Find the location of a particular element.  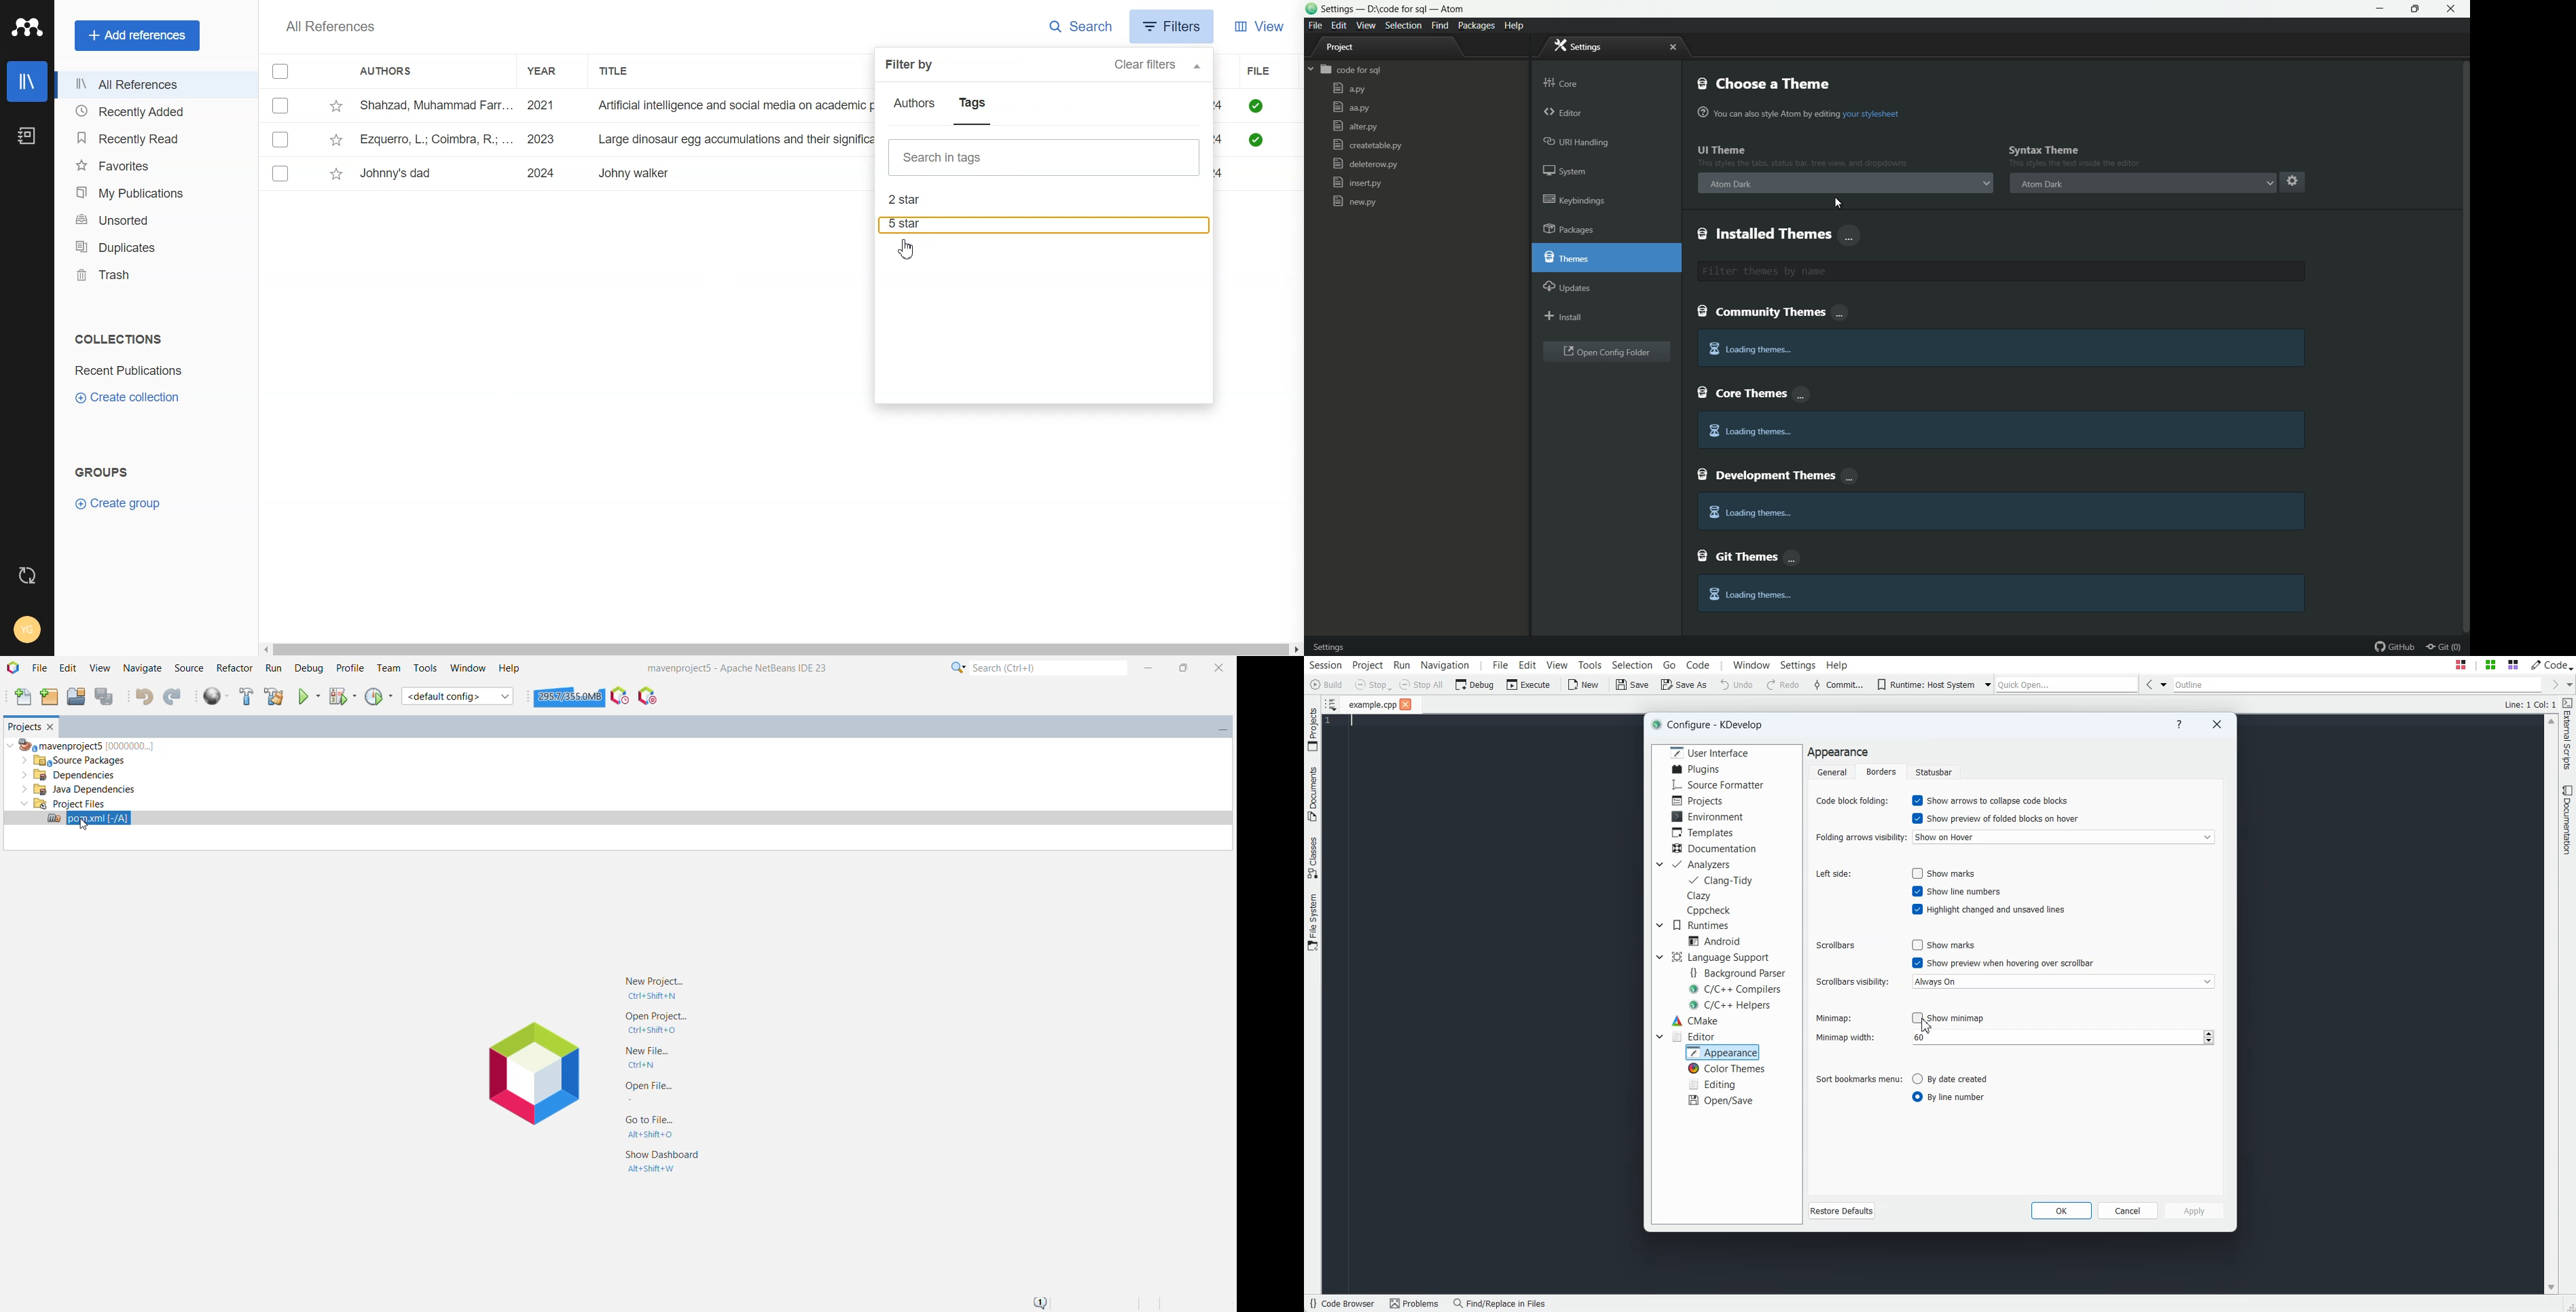

themes is located at coordinates (1566, 256).